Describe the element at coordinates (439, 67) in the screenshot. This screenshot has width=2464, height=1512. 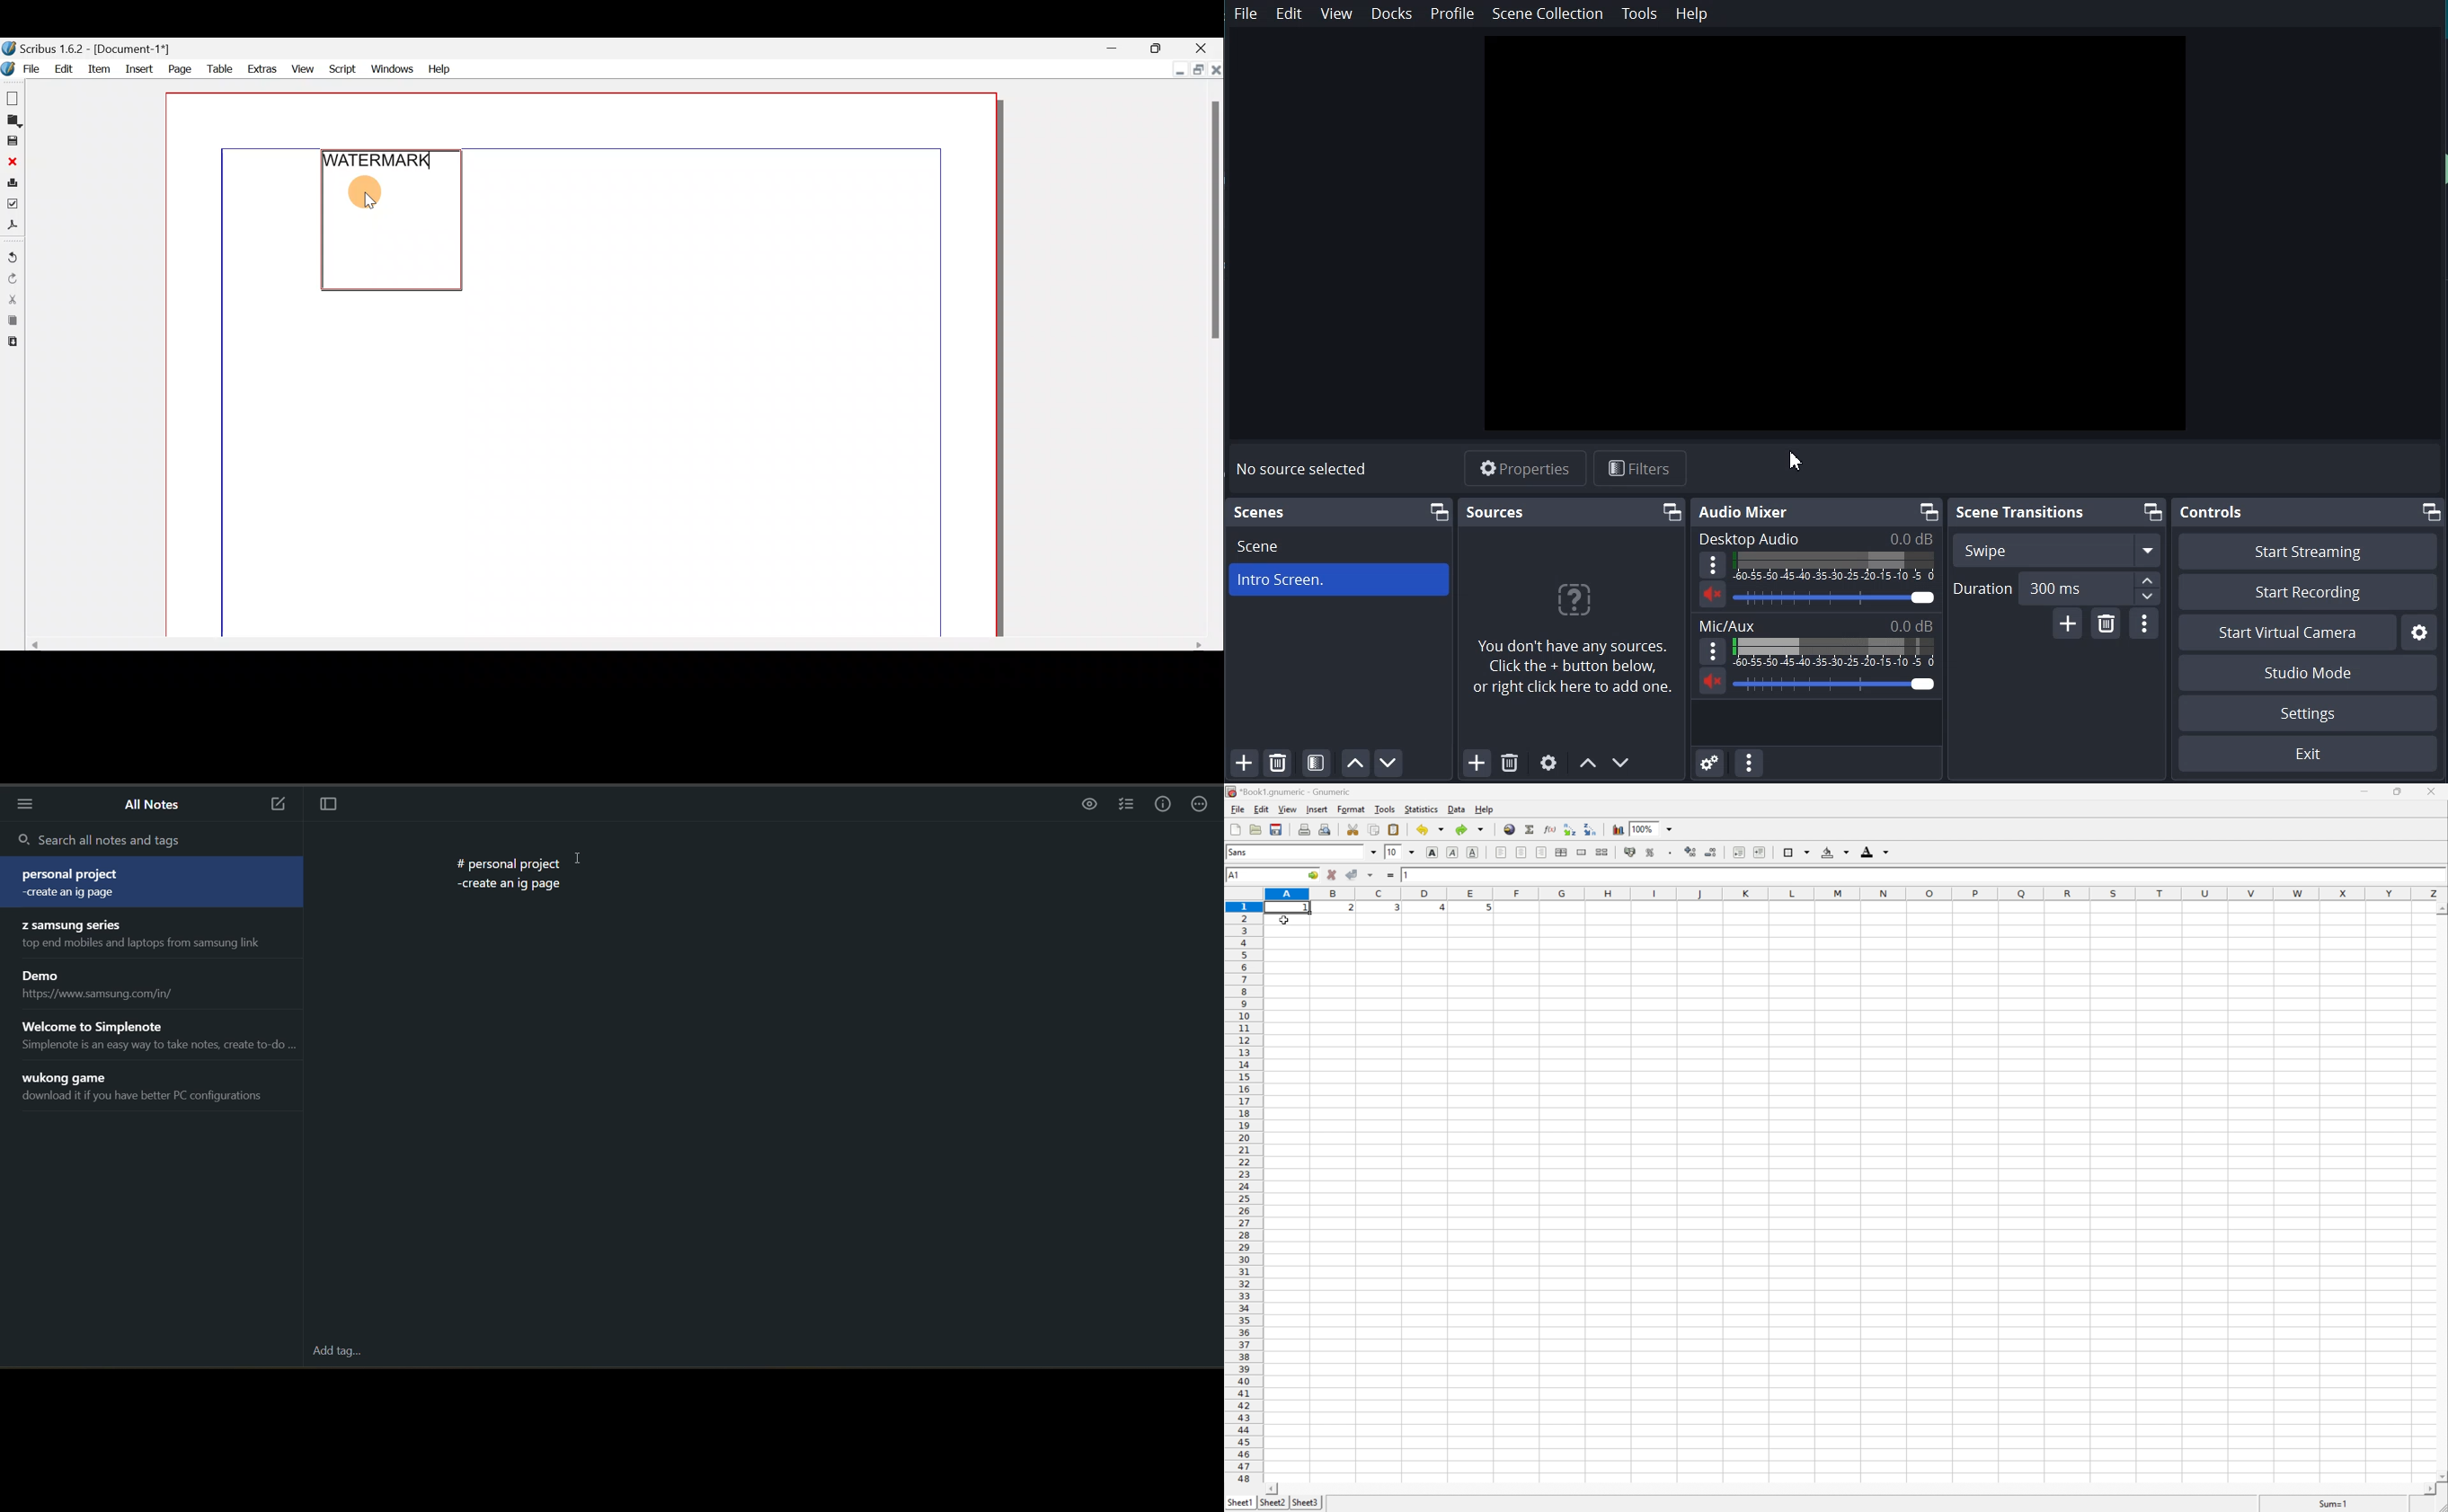
I see `Help` at that location.